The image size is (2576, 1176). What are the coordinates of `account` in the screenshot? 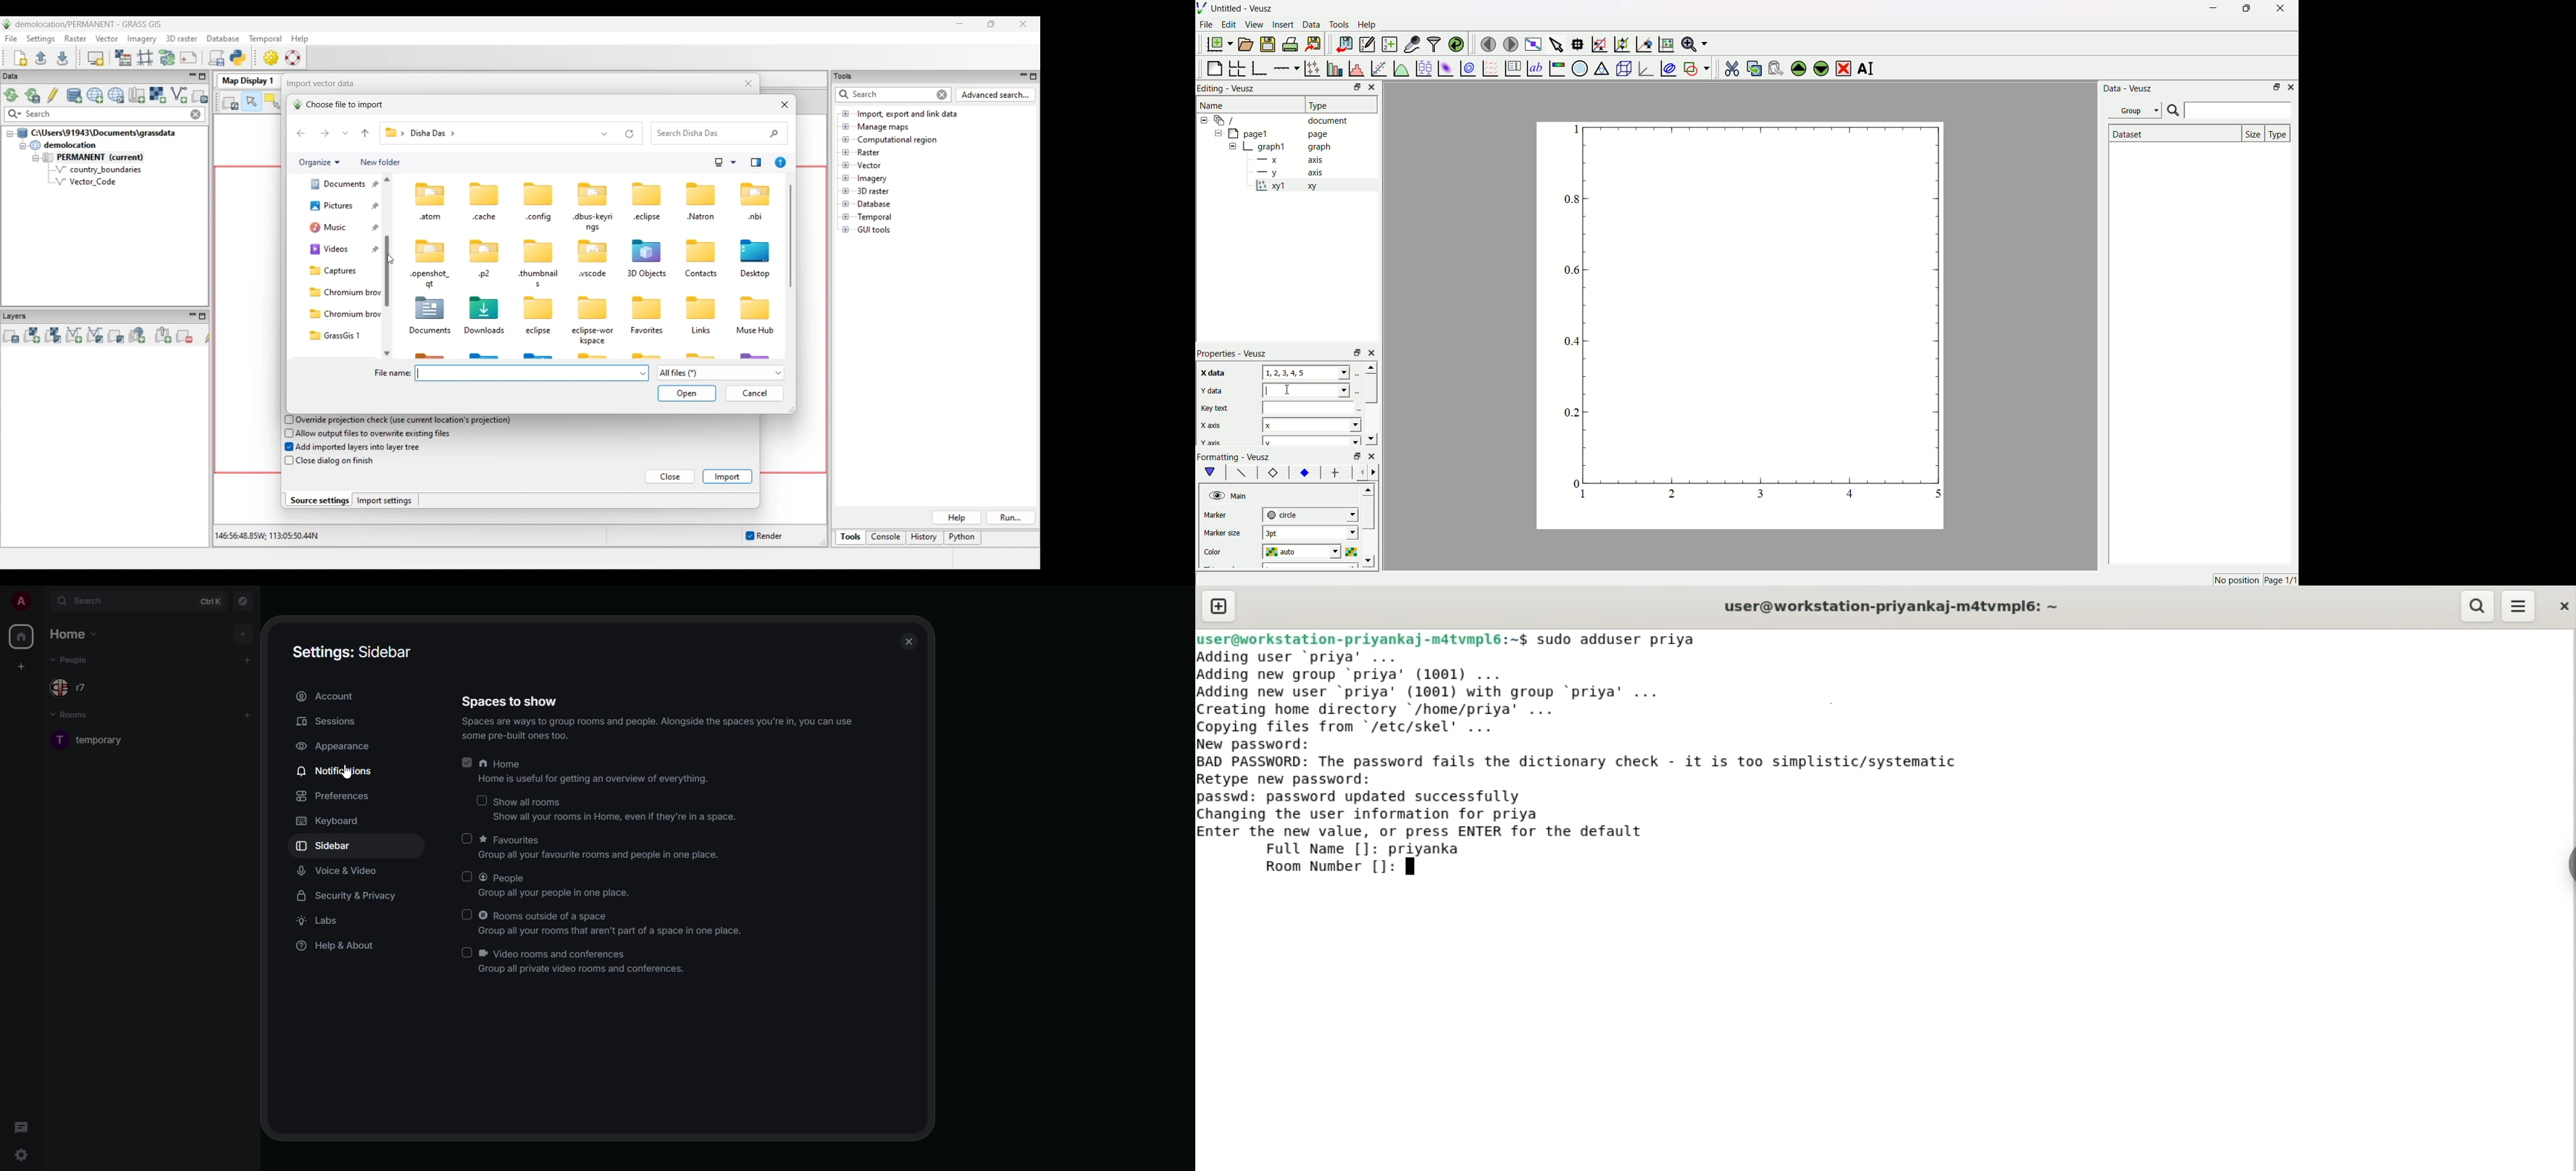 It's located at (327, 696).